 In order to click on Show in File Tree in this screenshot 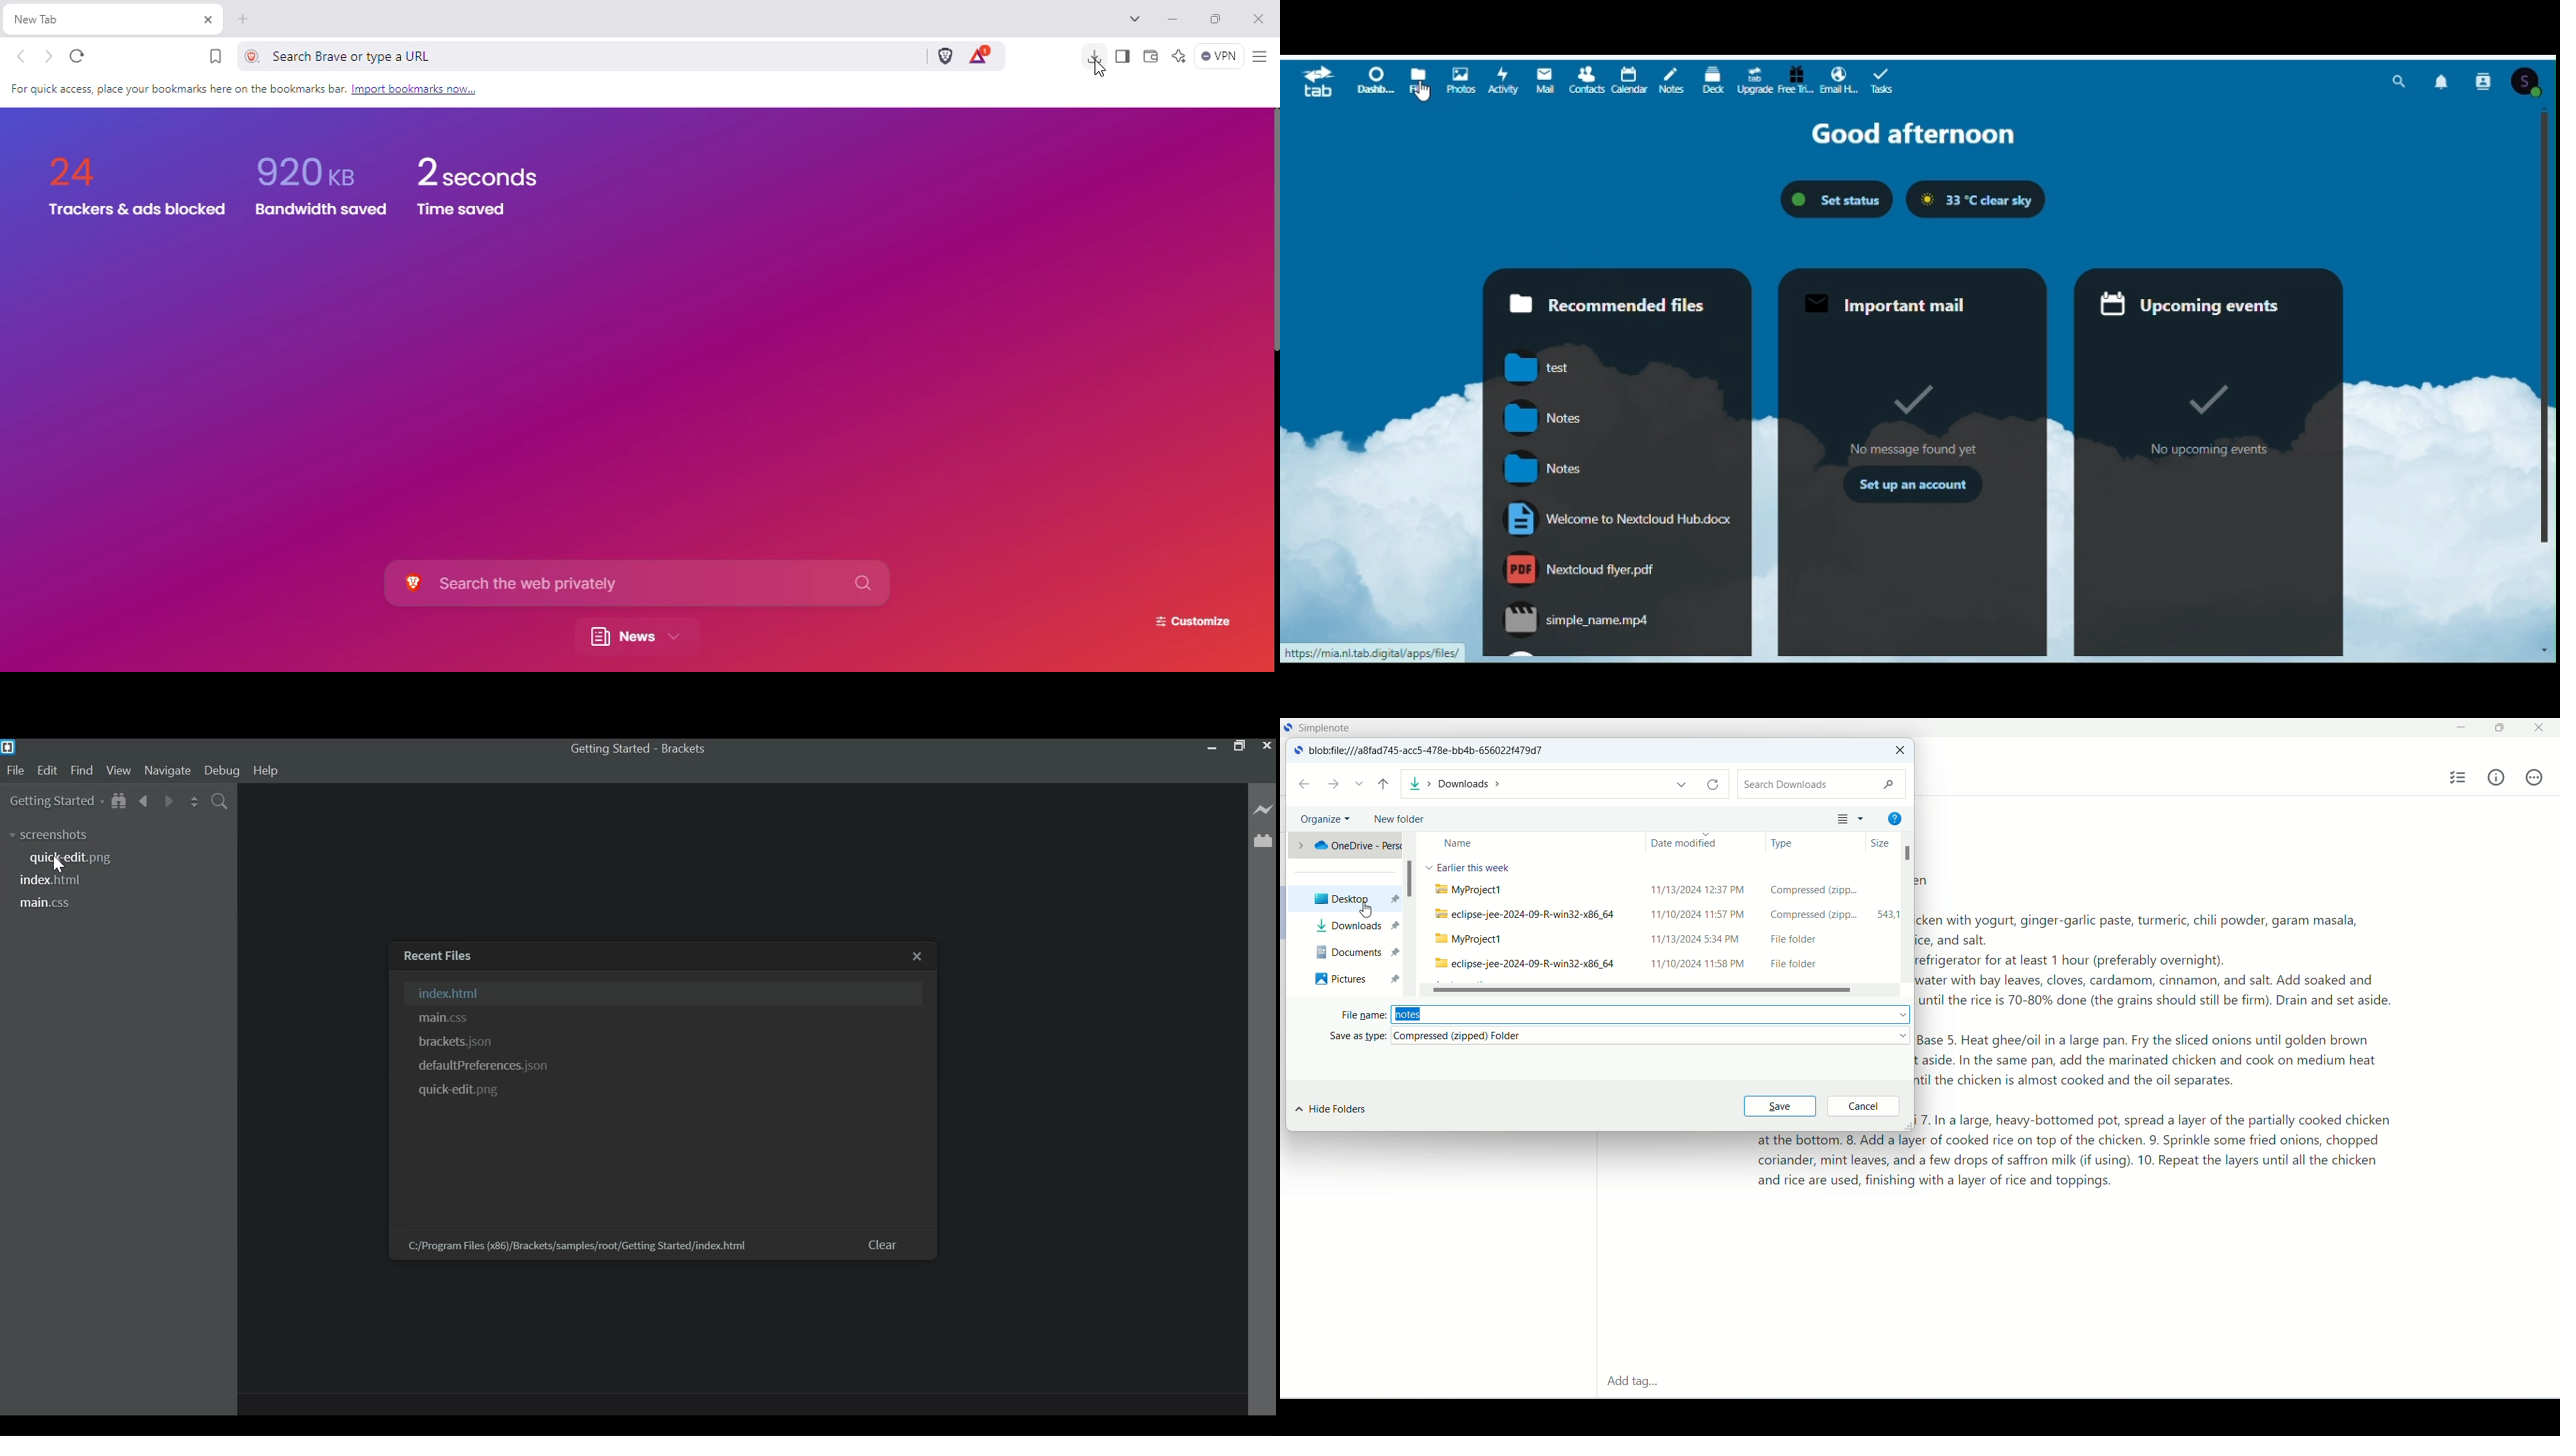, I will do `click(122, 800)`.